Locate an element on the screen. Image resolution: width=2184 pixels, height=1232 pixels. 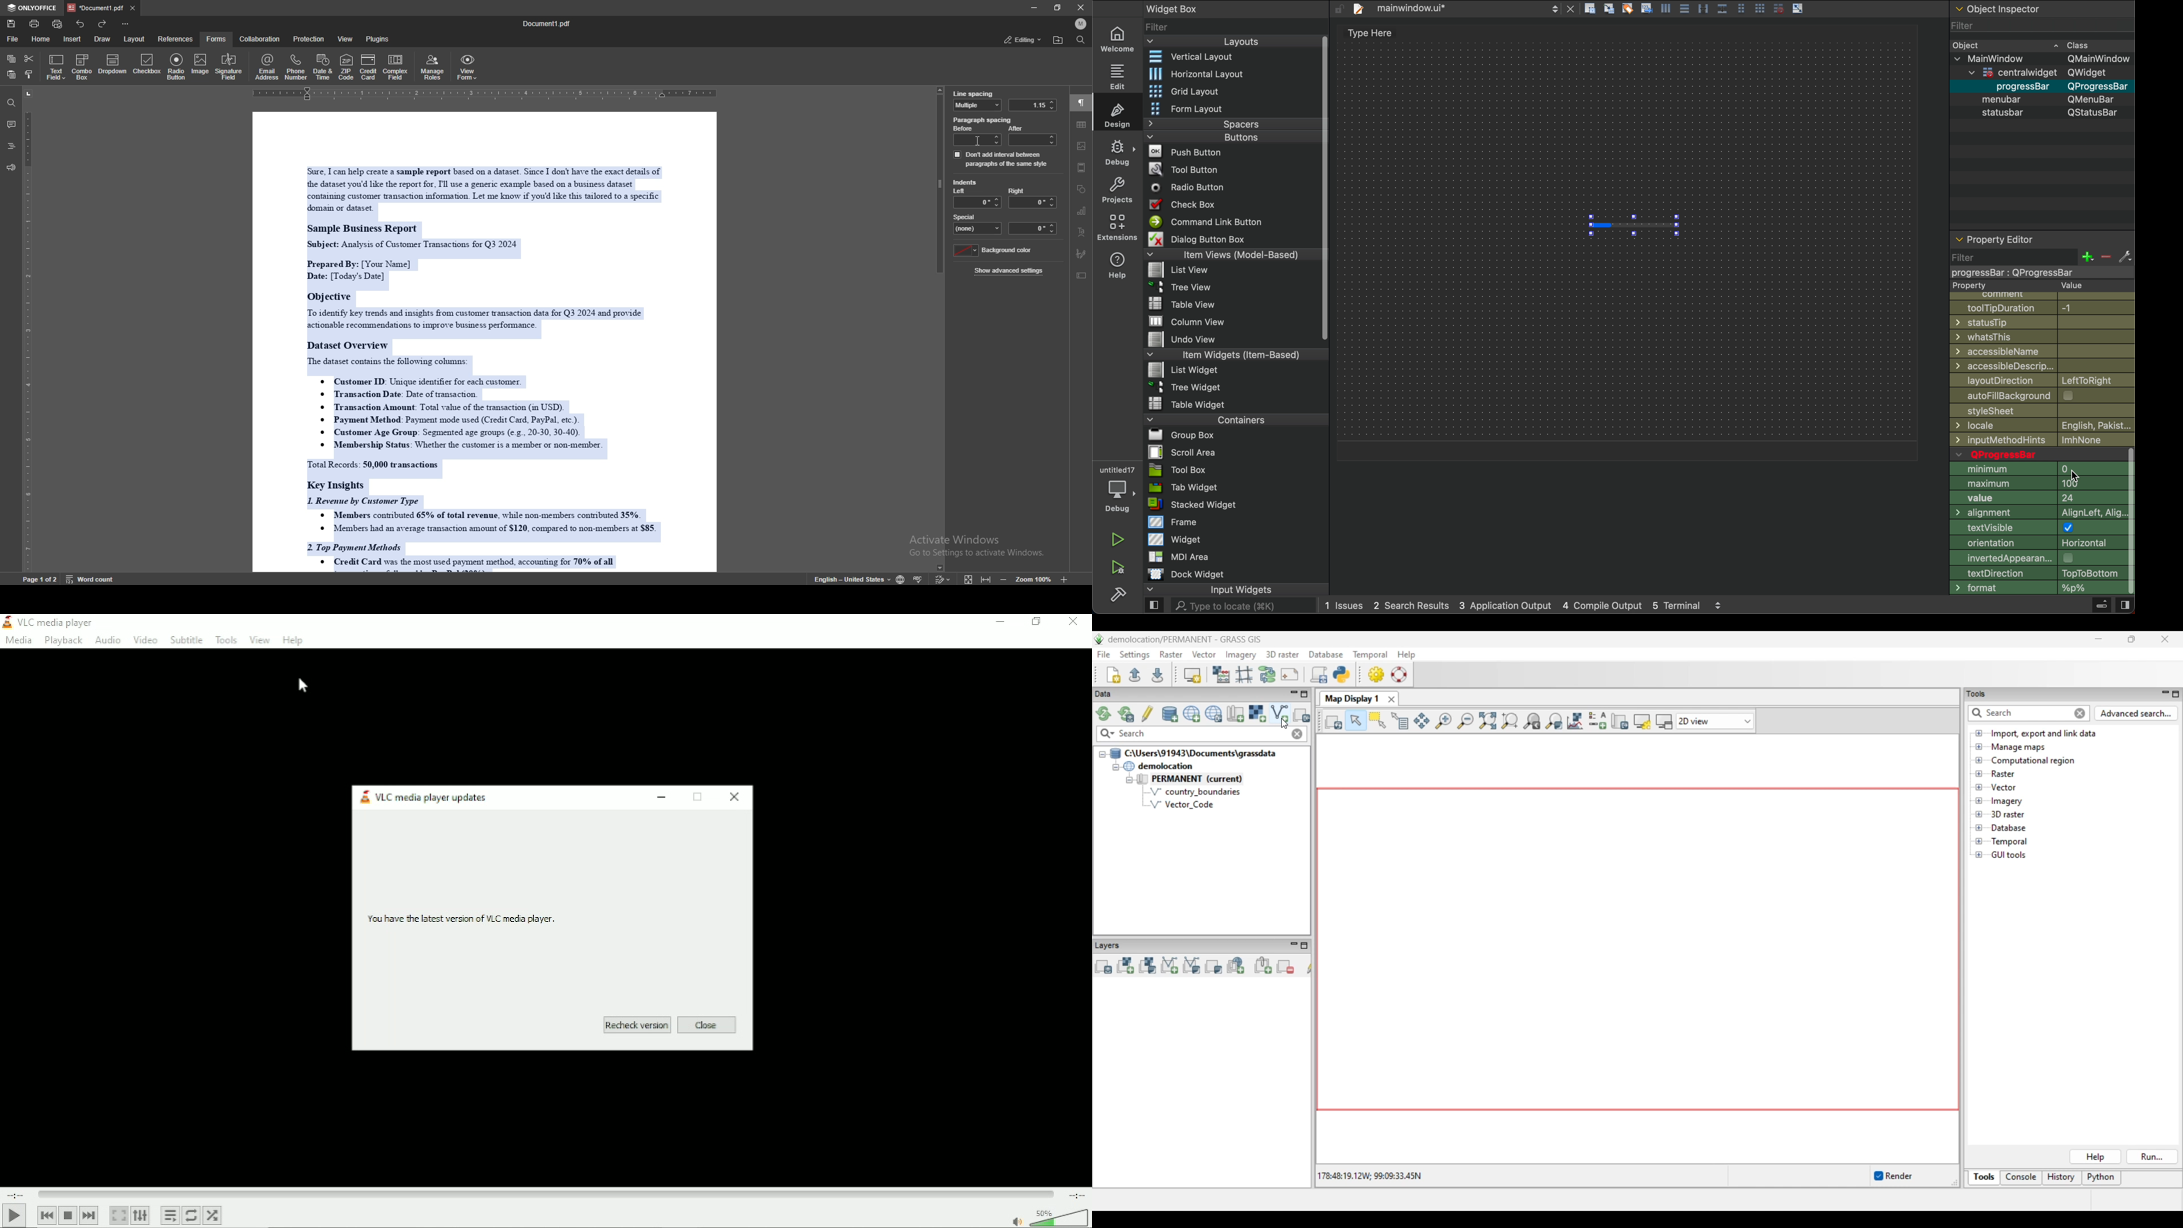
Comment is located at coordinates (2034, 296).